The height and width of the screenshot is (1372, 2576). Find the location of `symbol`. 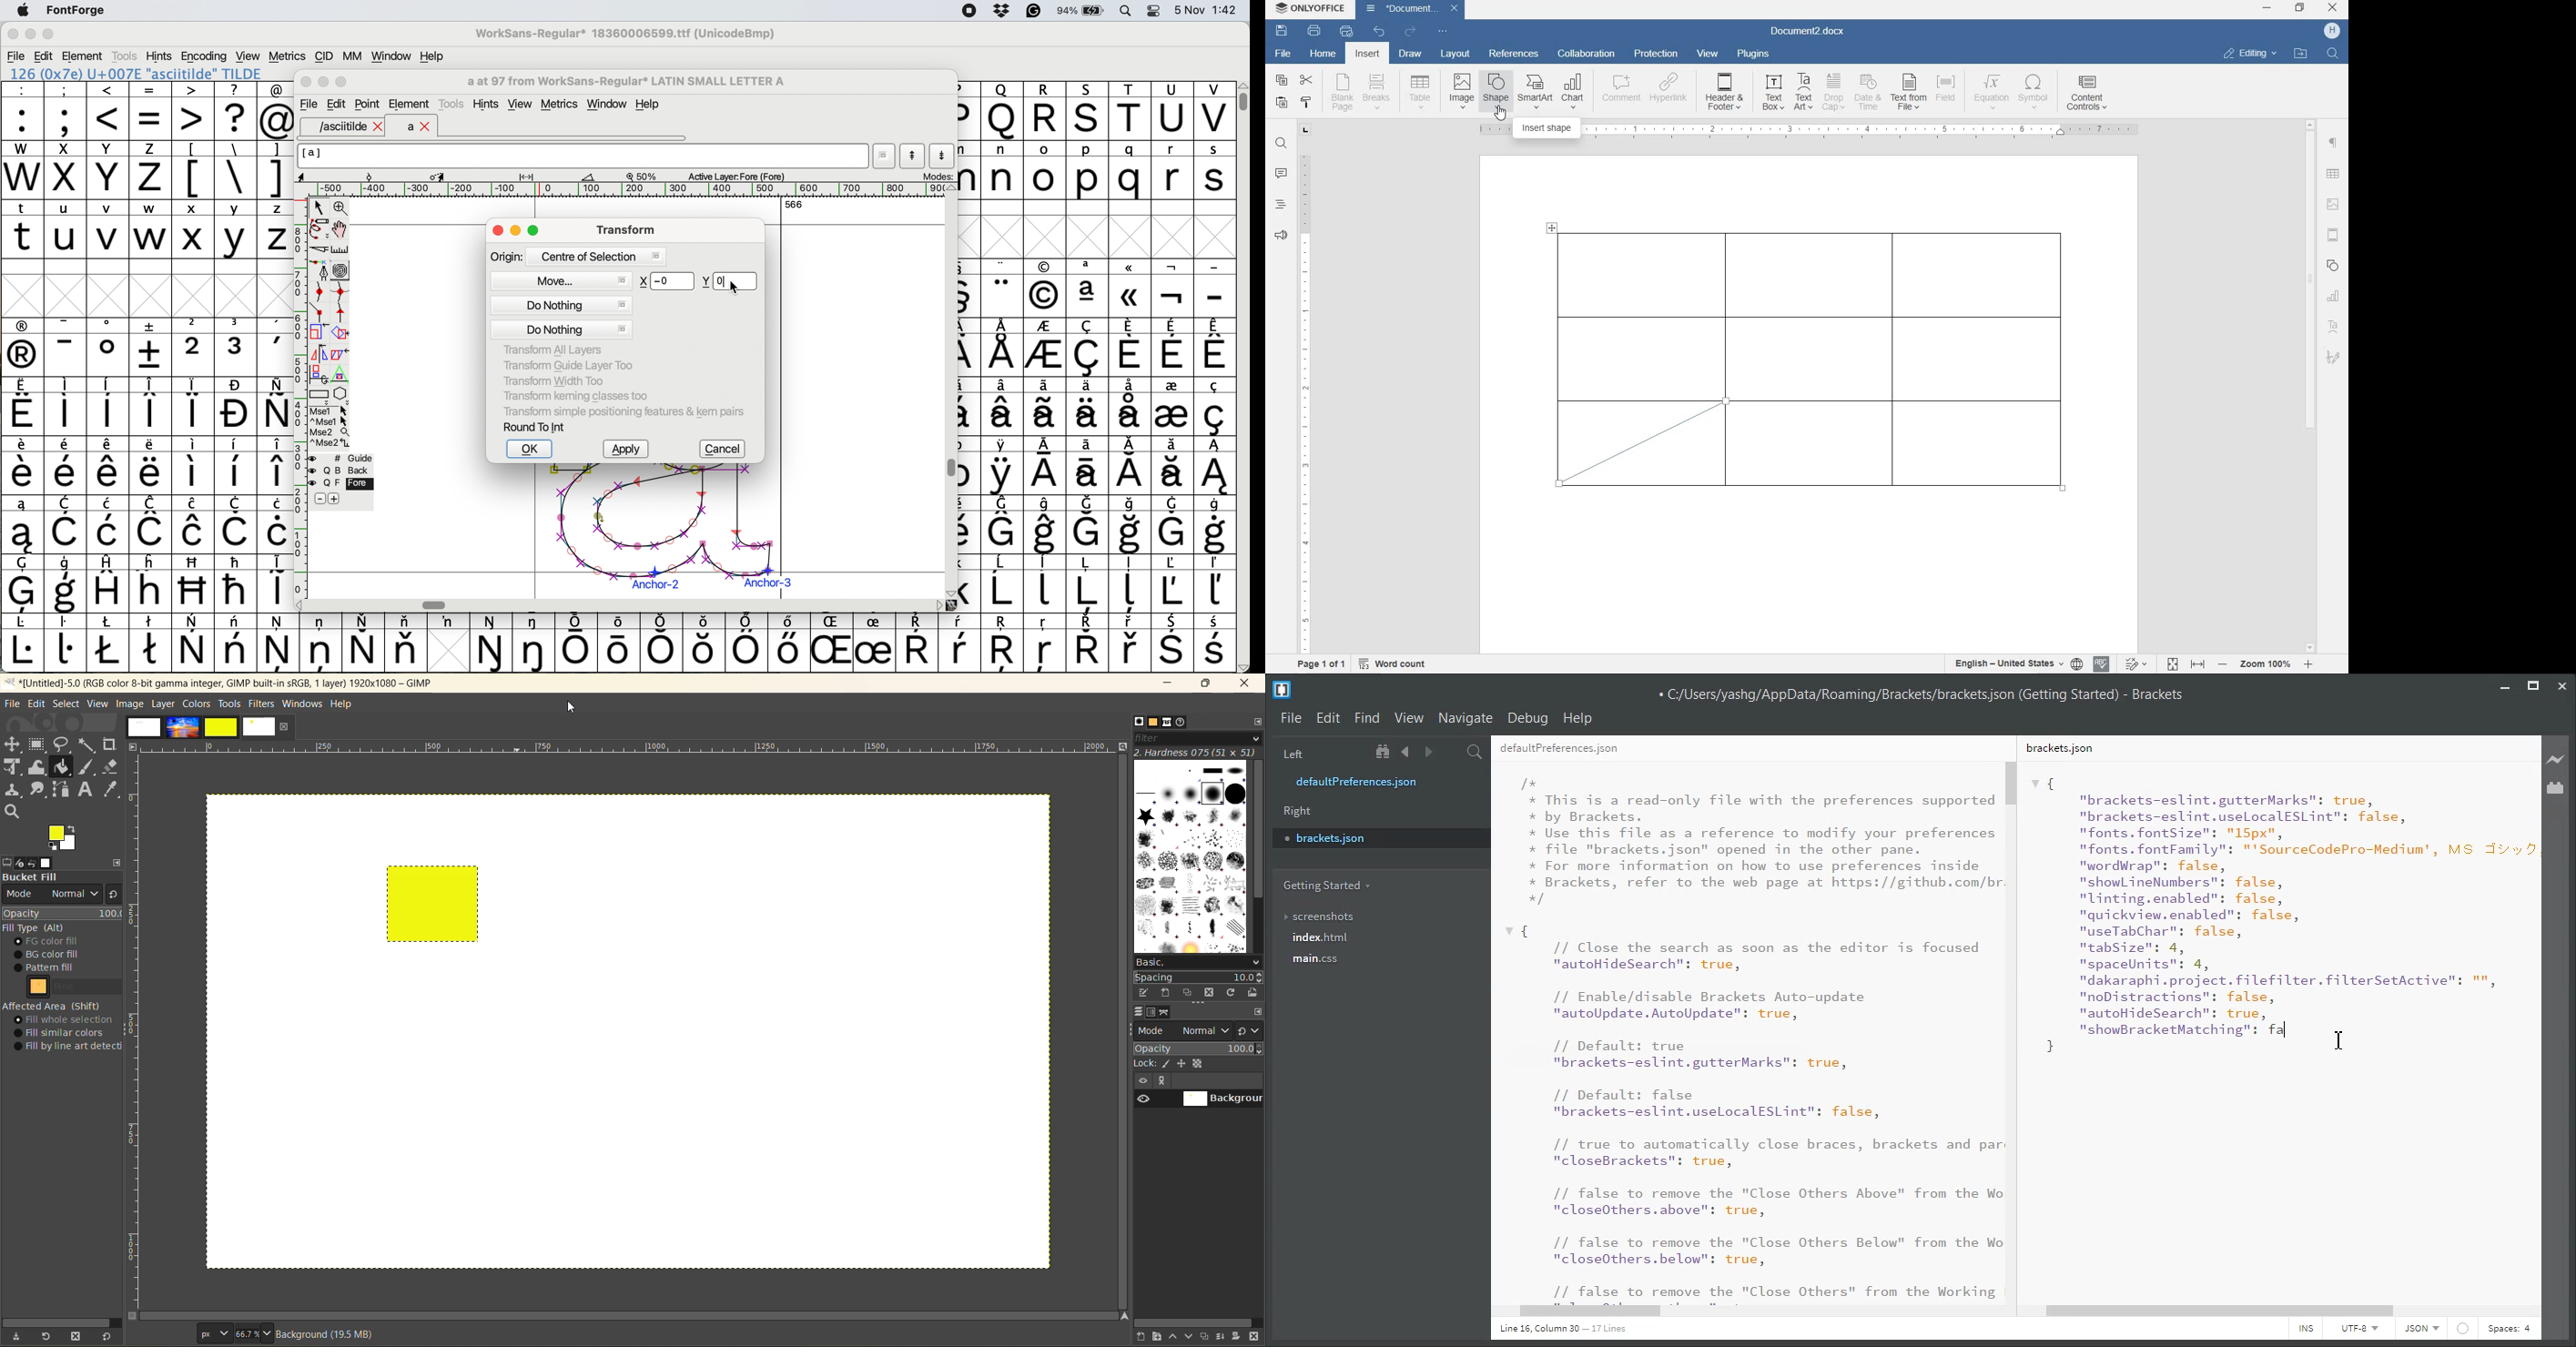

symbol is located at coordinates (66, 465).